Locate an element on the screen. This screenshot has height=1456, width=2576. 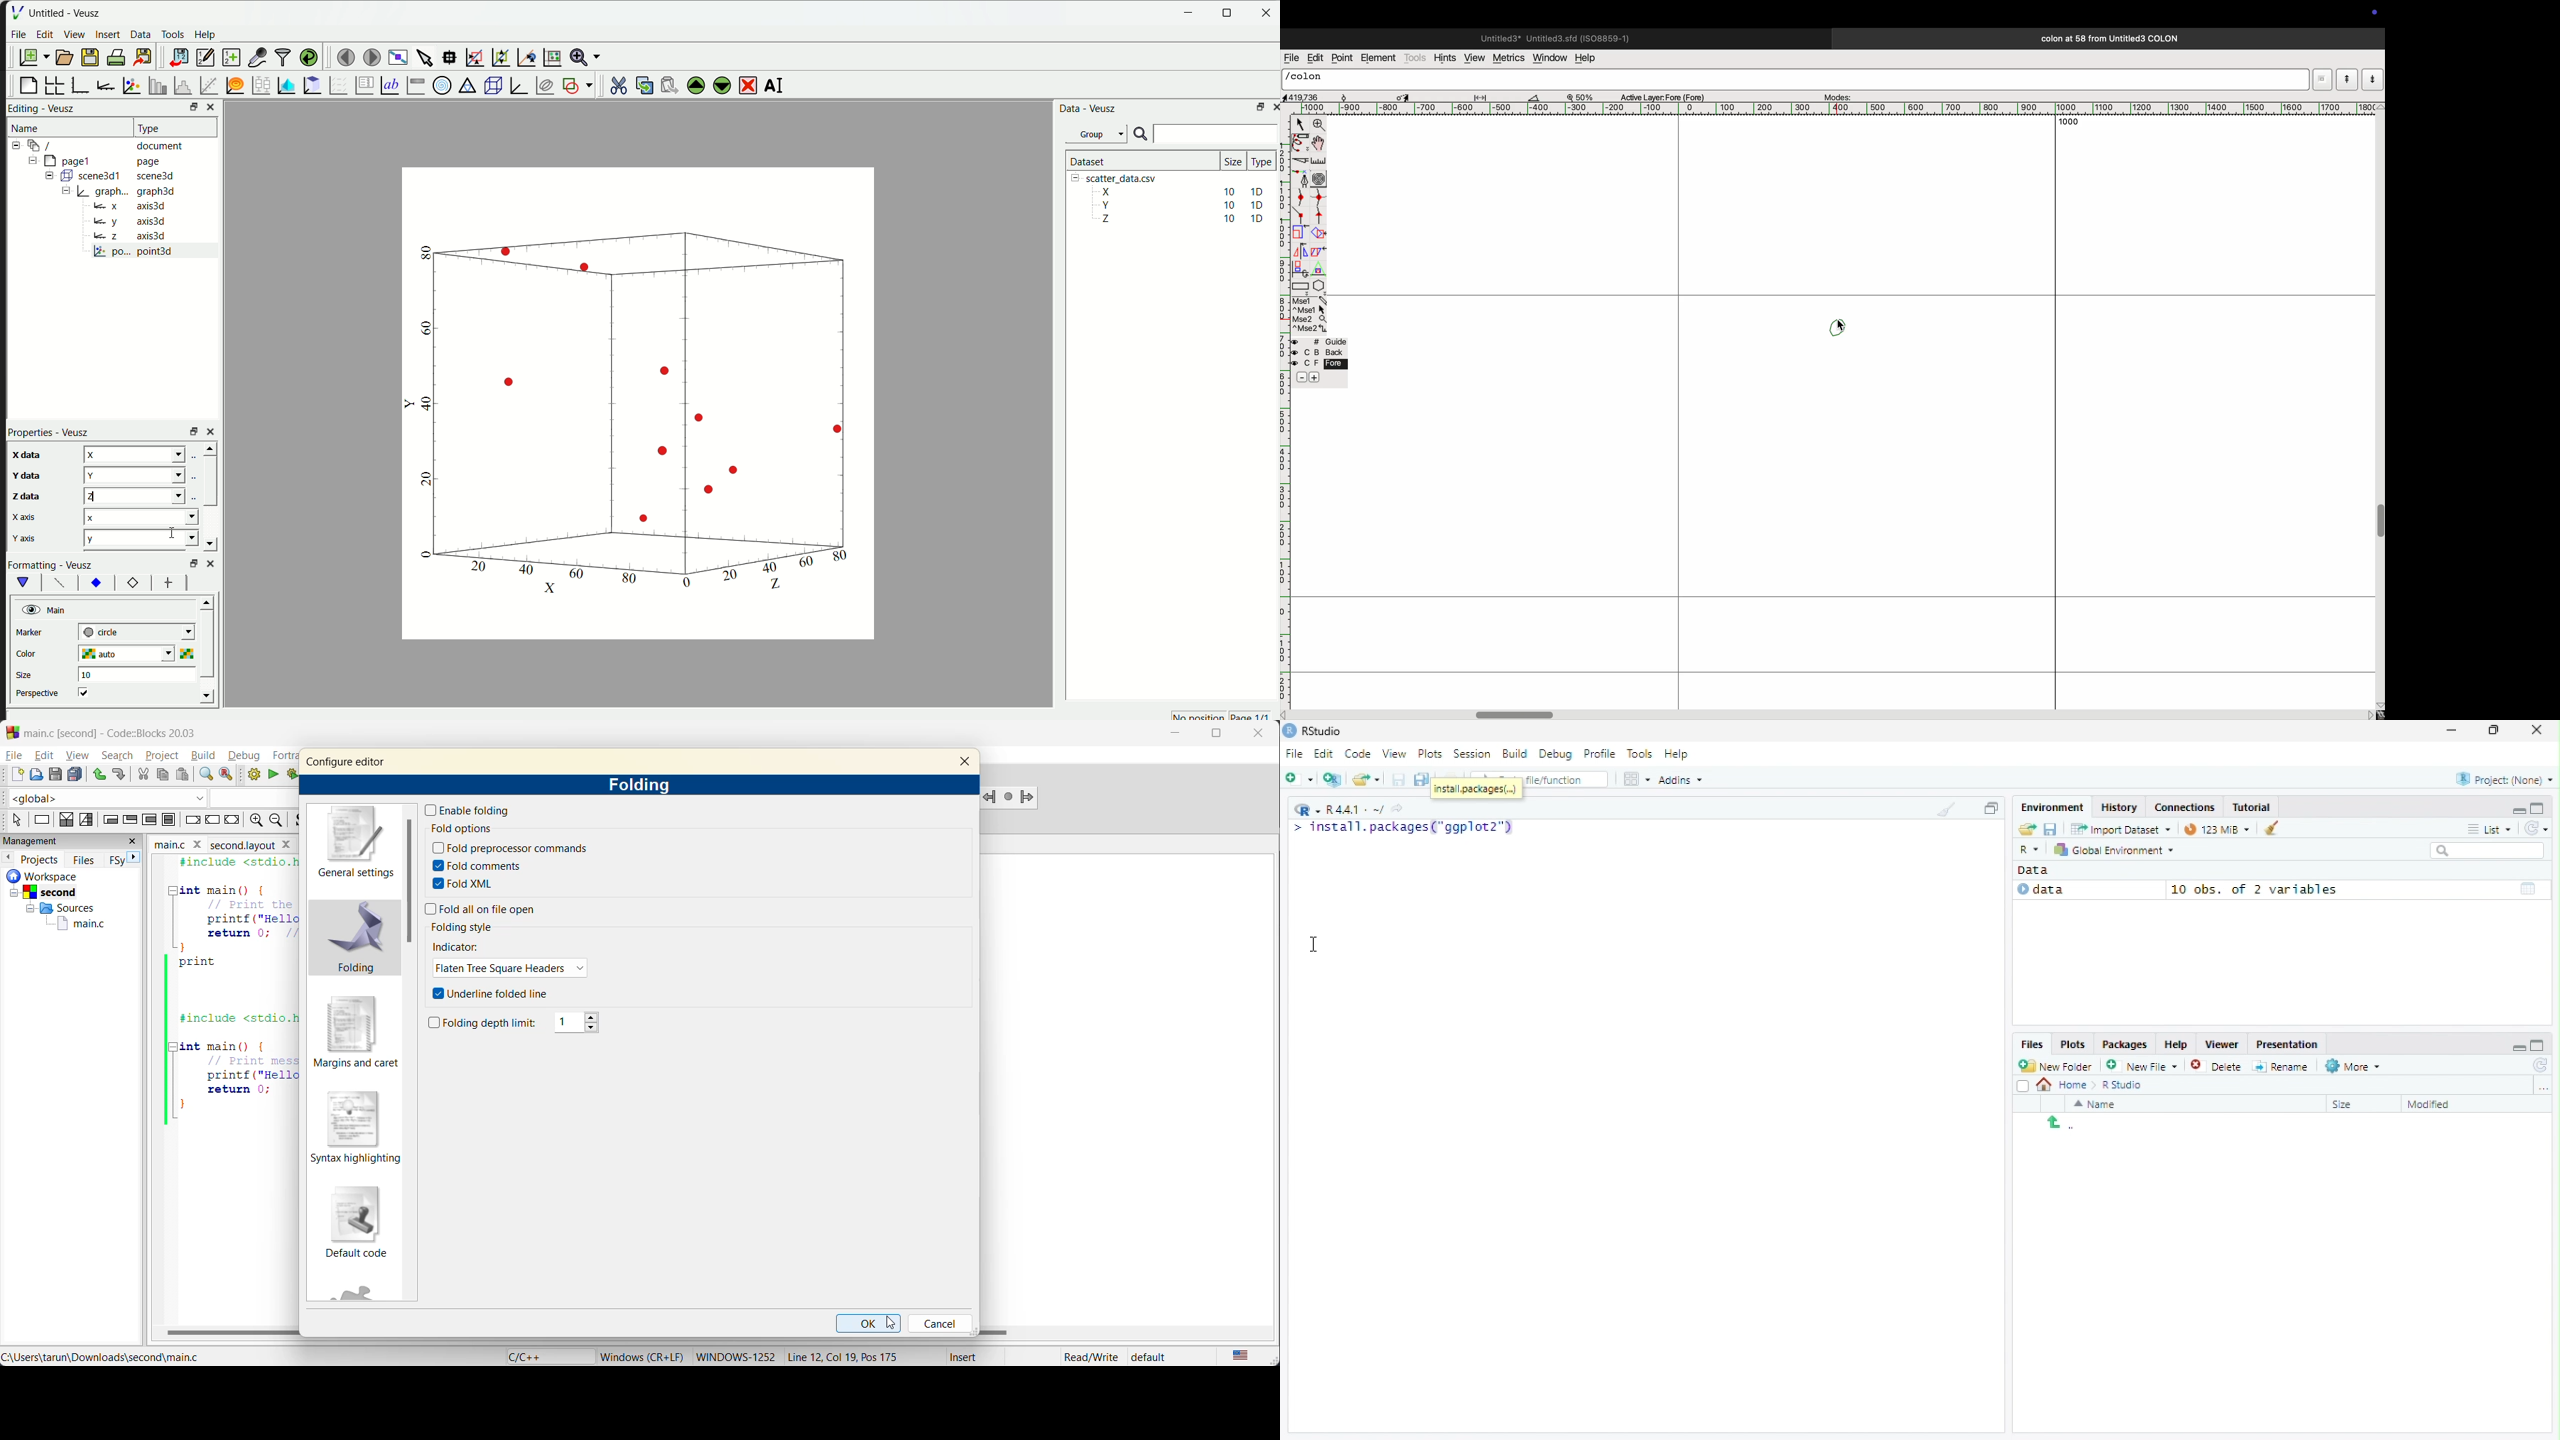
code completion compiler is located at coordinates (147, 796).